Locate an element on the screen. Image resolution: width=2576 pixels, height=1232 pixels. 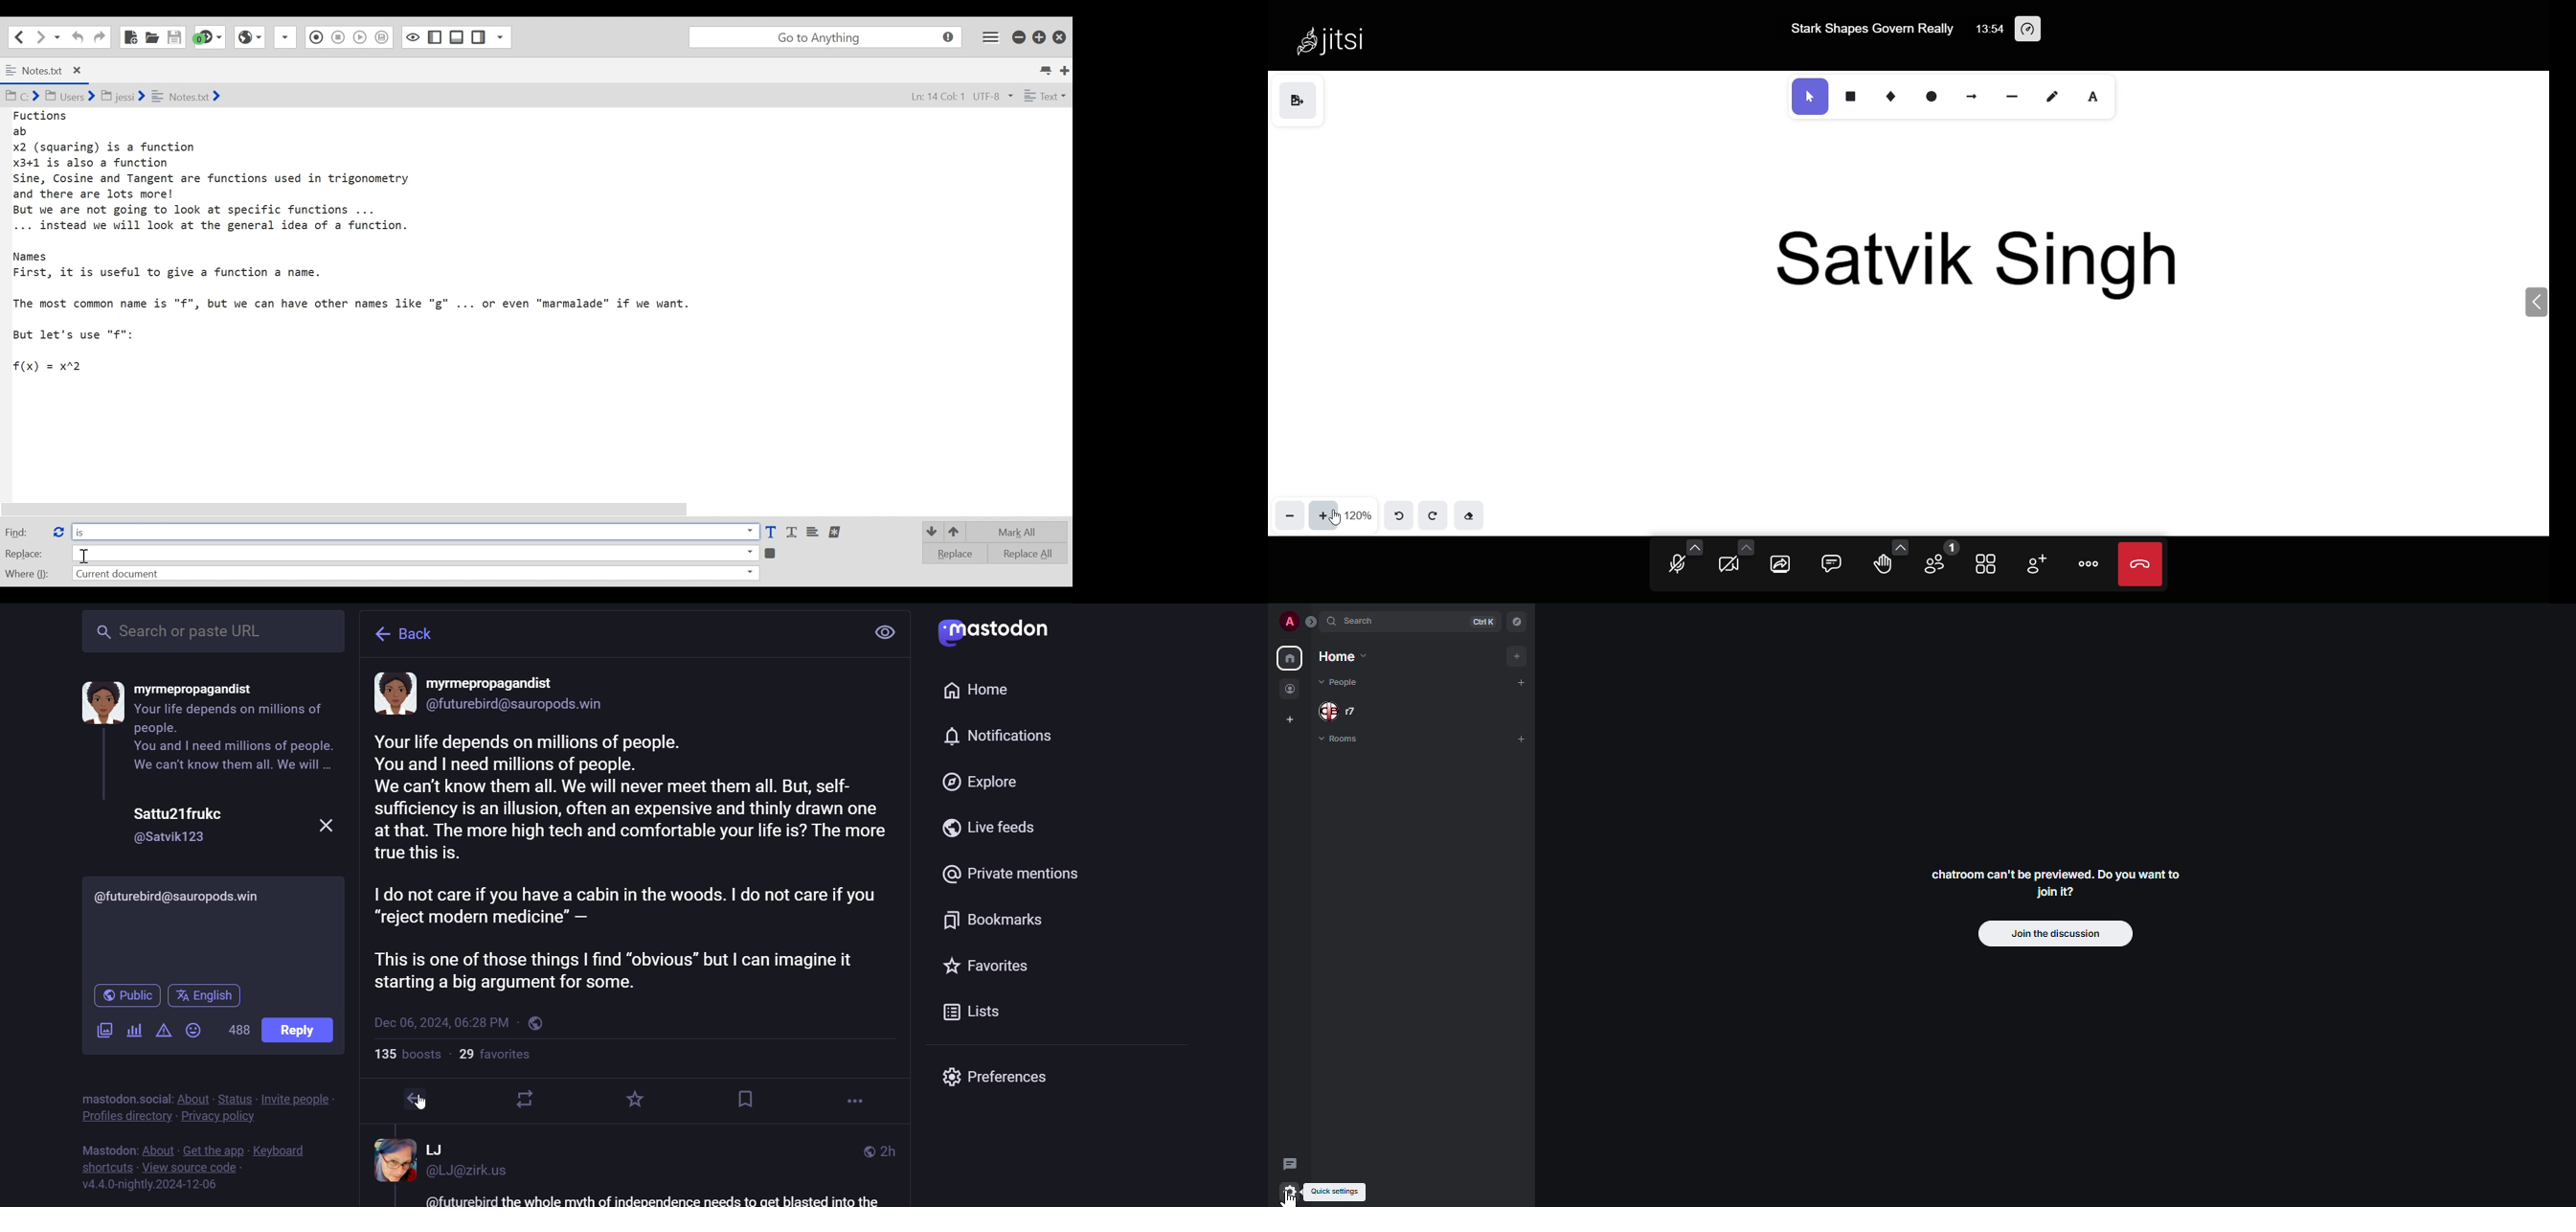
public is located at coordinates (538, 1025).